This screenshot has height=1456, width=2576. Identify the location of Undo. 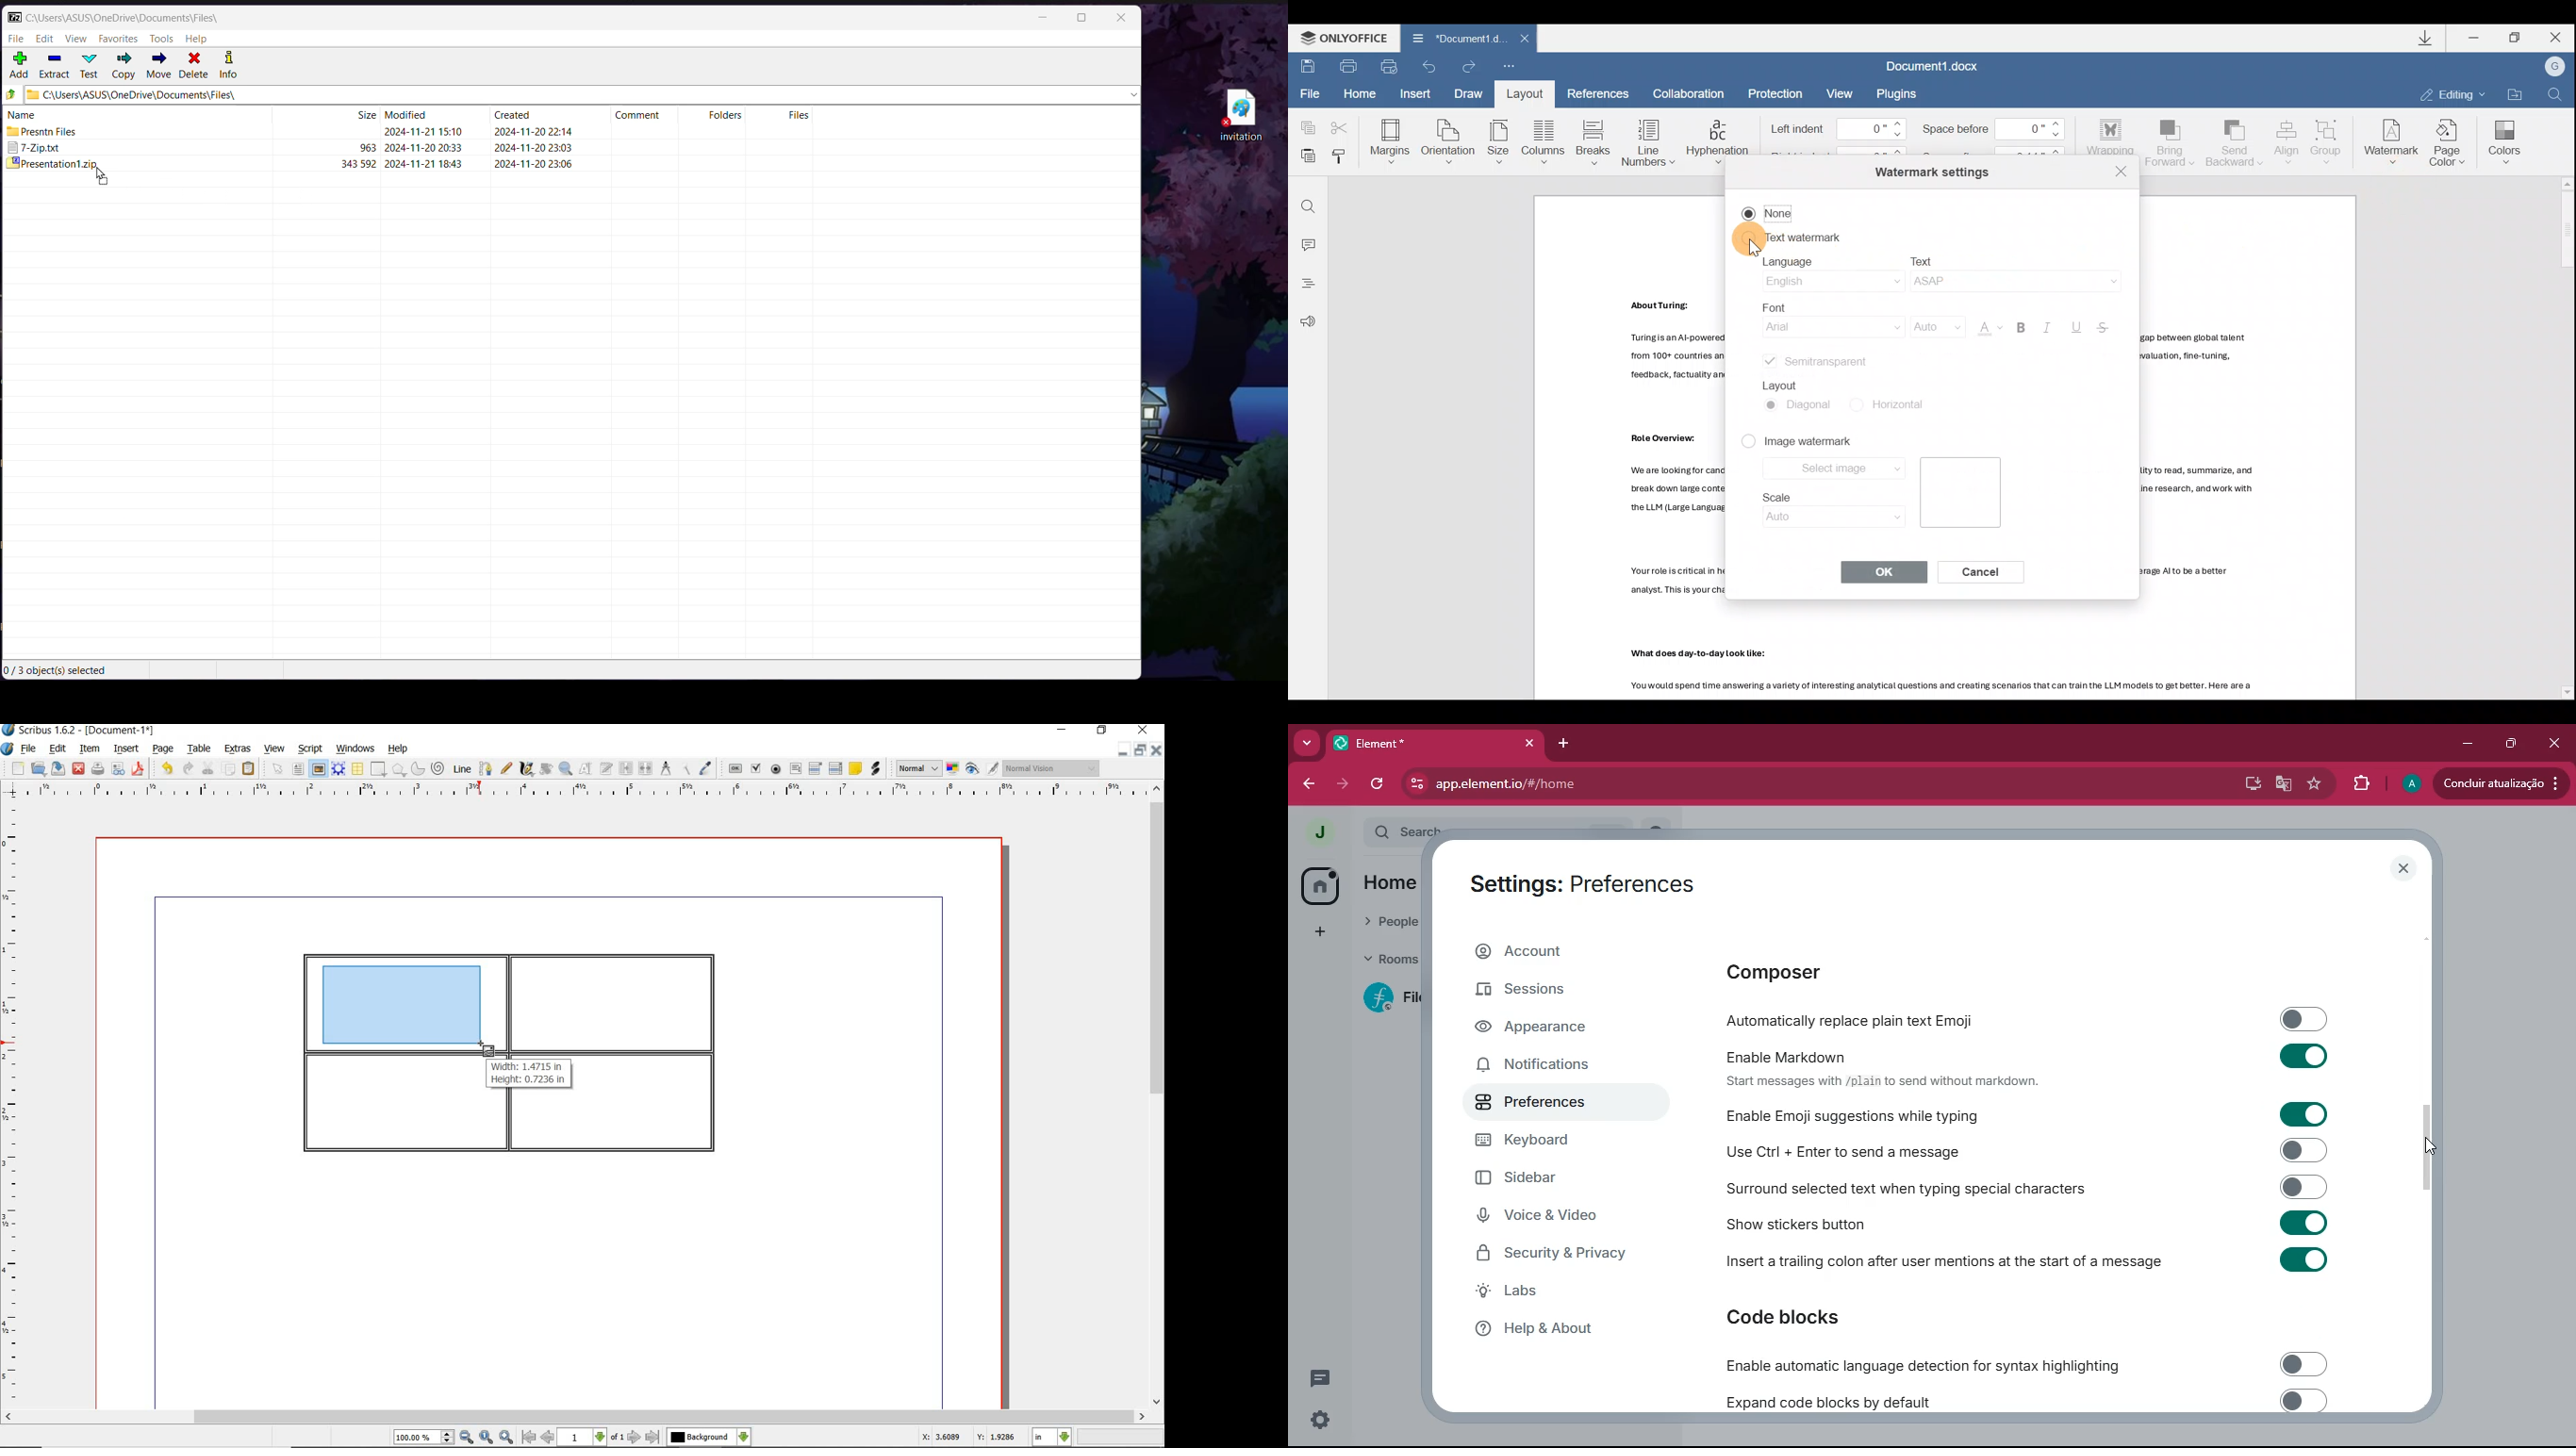
(1431, 66).